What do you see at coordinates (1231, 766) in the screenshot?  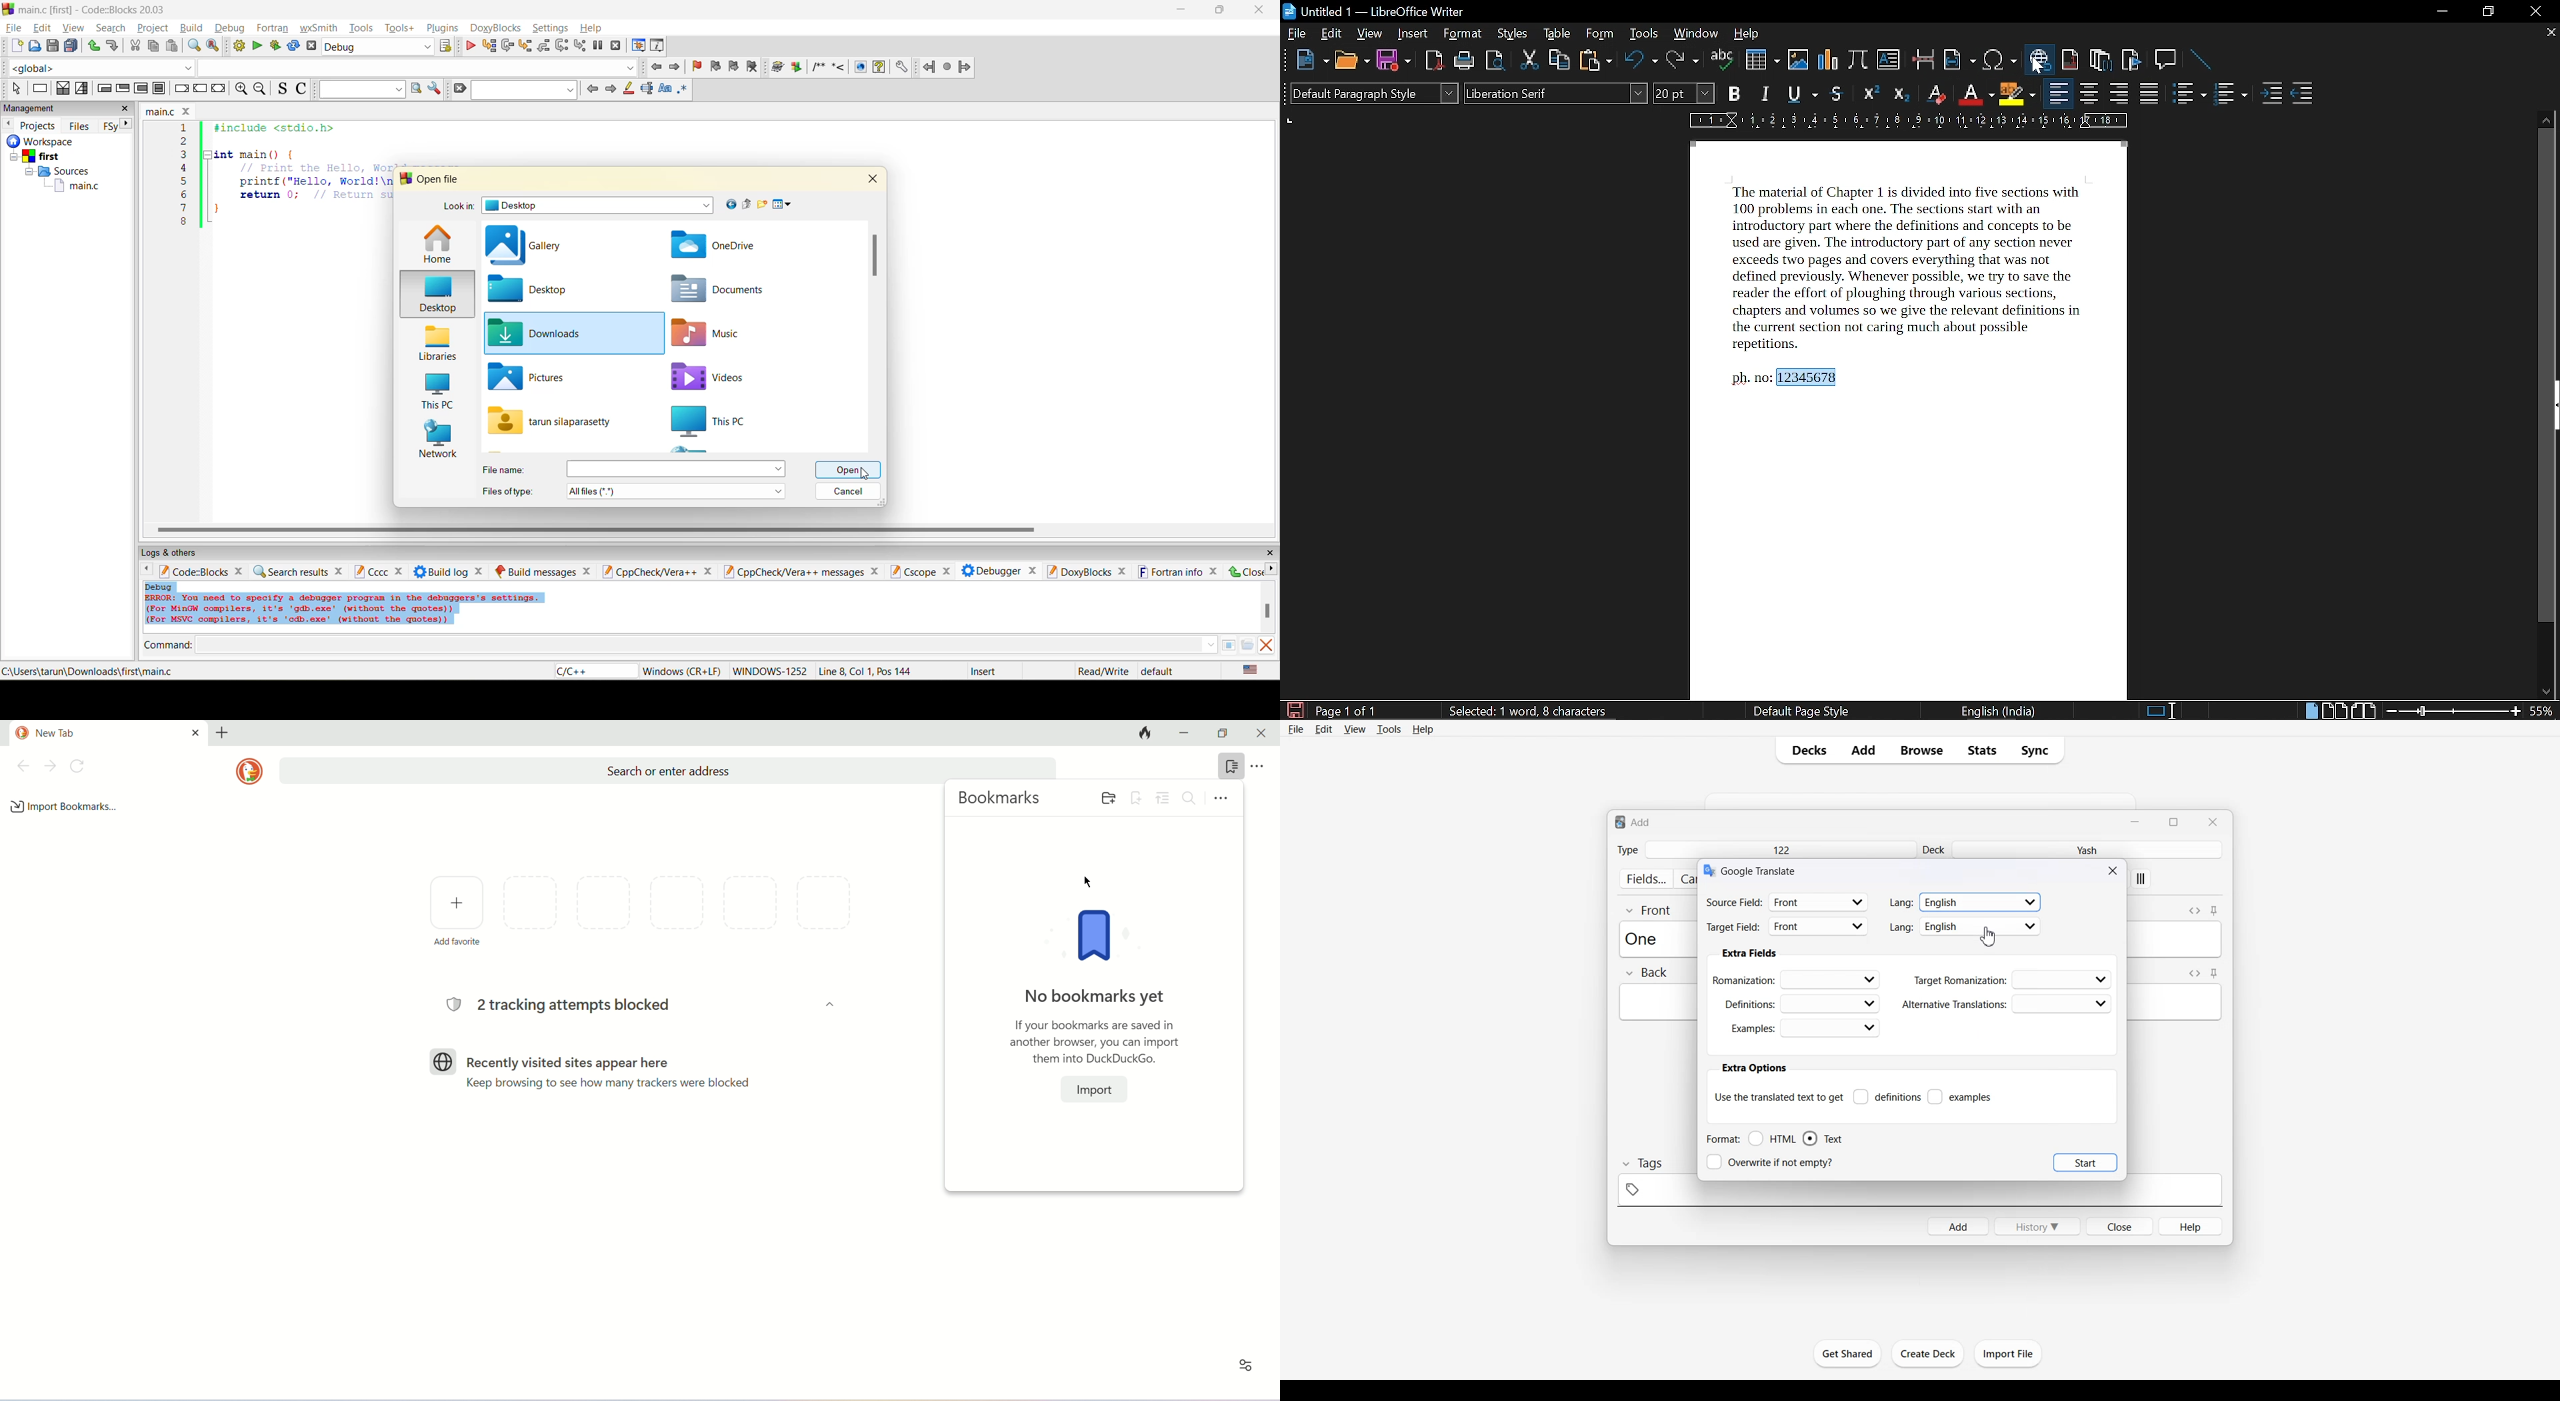 I see `bookmarks` at bounding box center [1231, 766].